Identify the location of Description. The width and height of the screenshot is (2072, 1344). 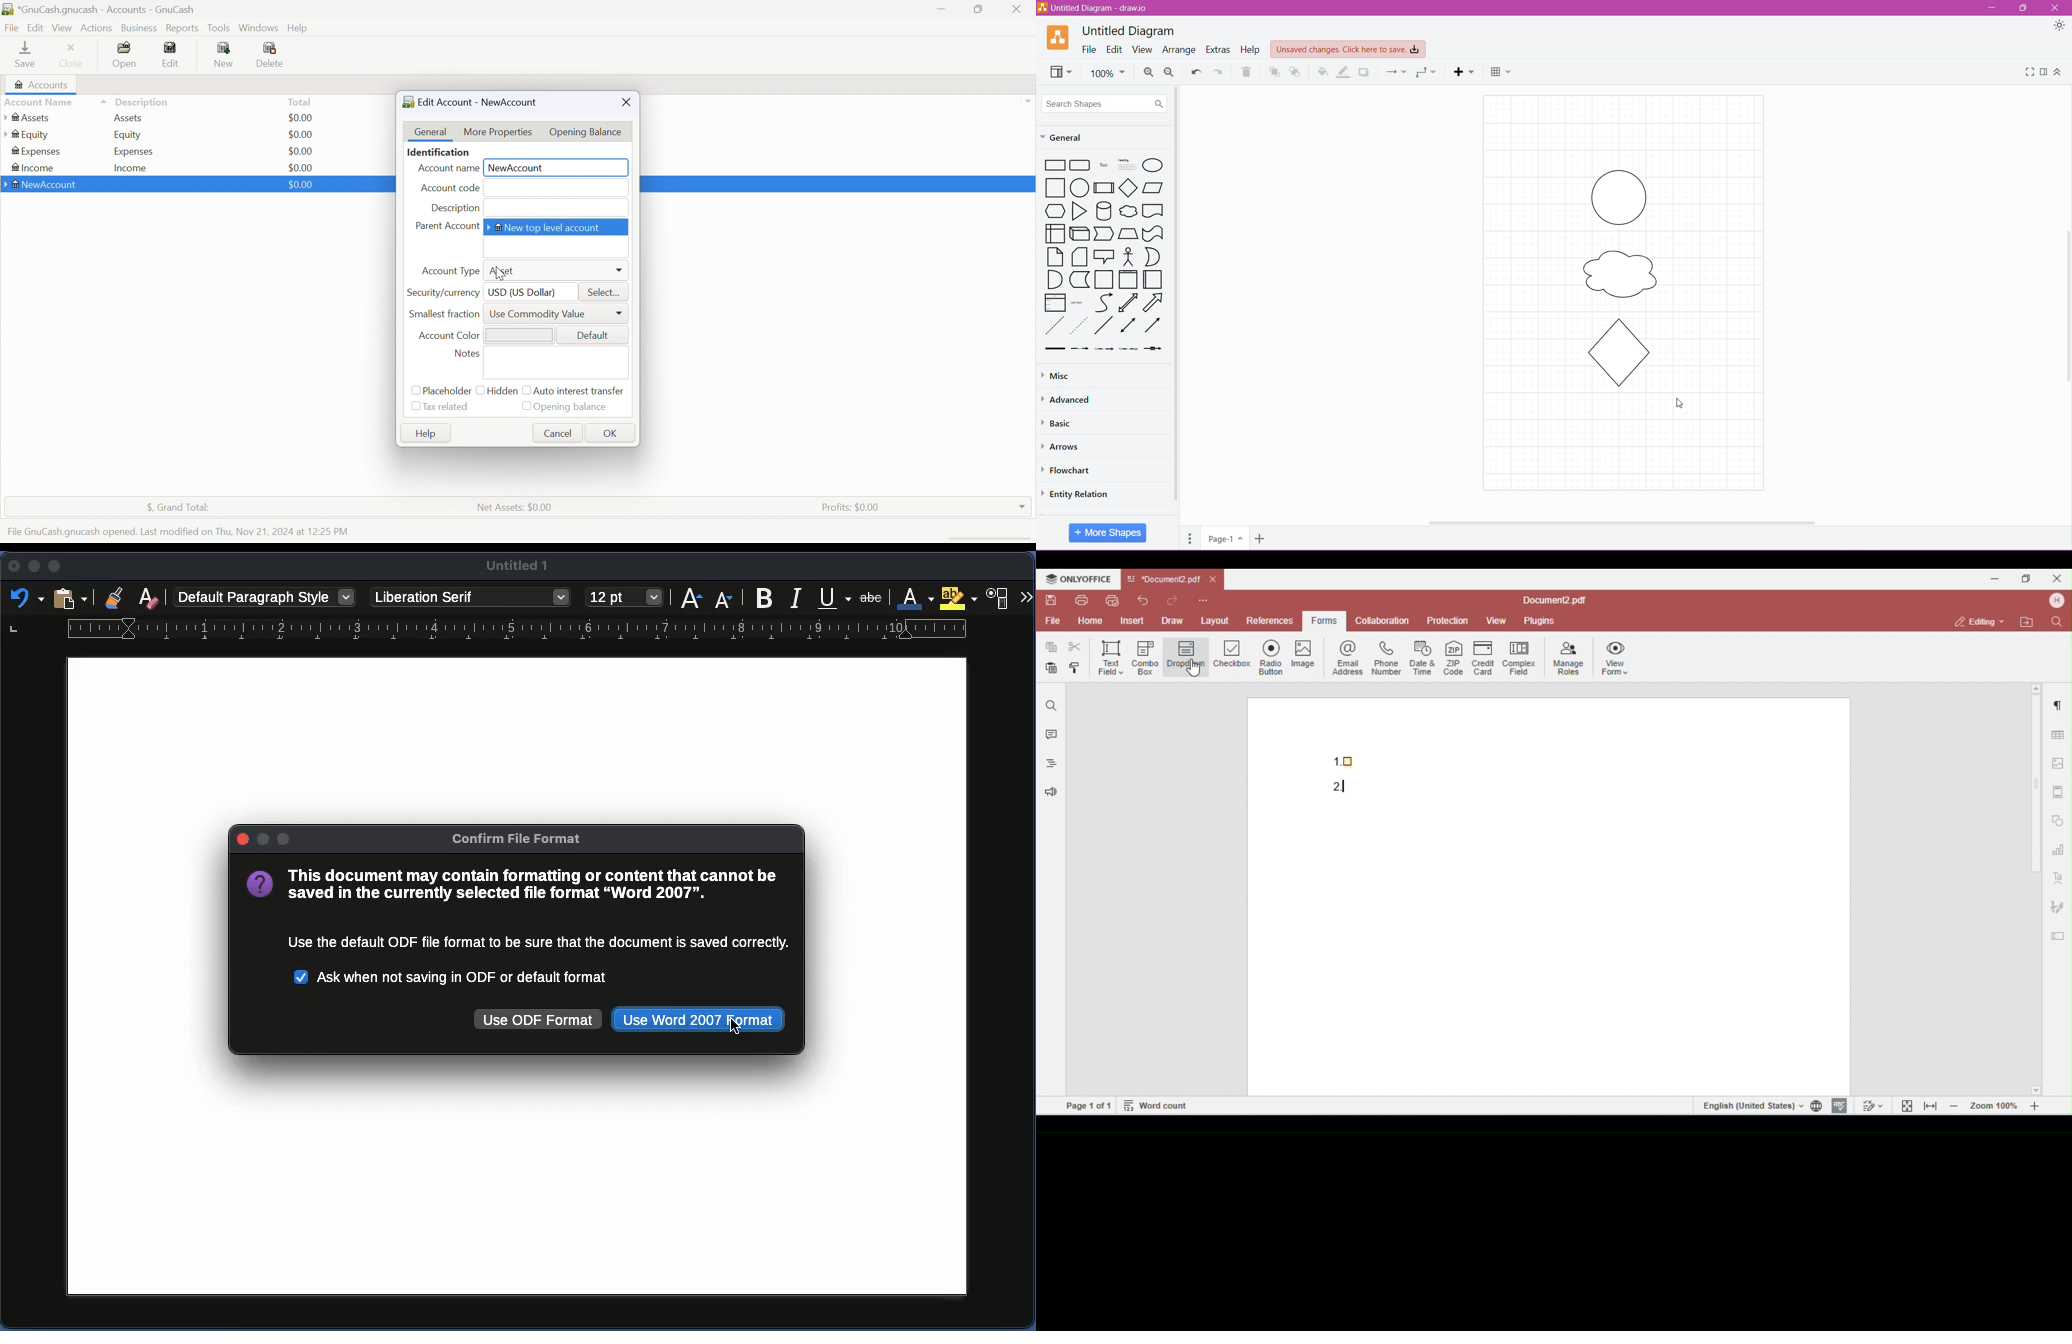
(142, 103).